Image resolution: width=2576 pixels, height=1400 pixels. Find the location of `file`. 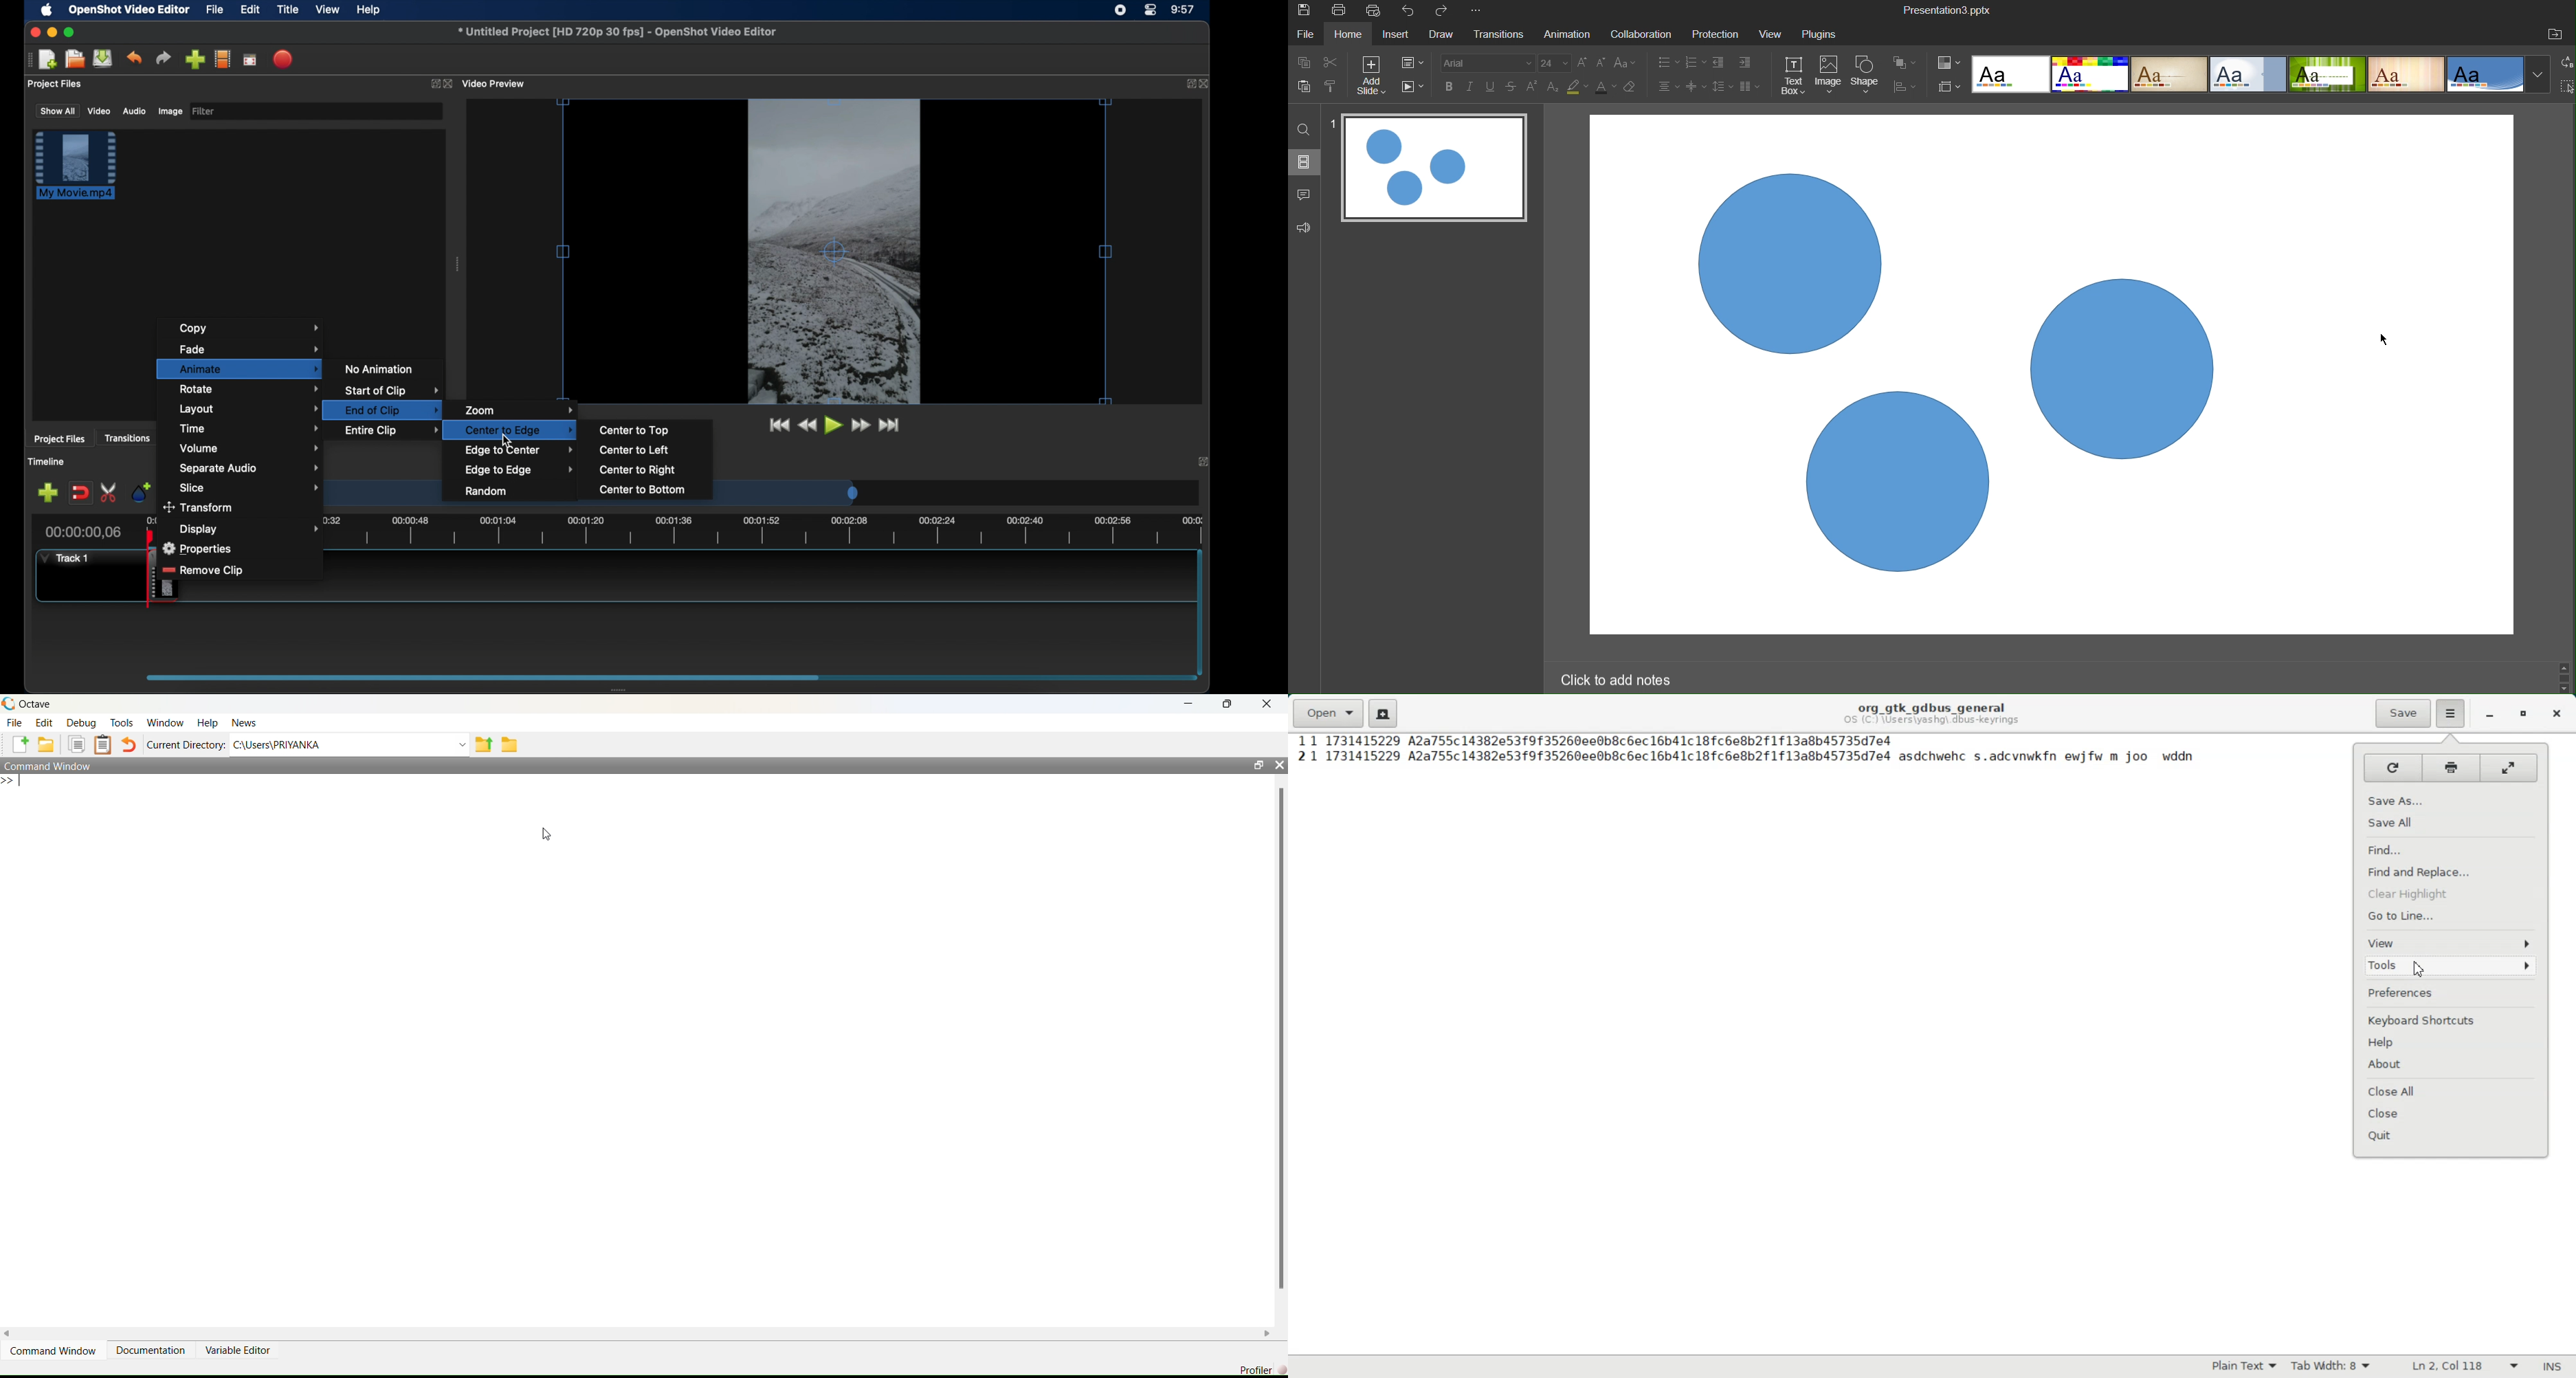

file is located at coordinates (15, 723).